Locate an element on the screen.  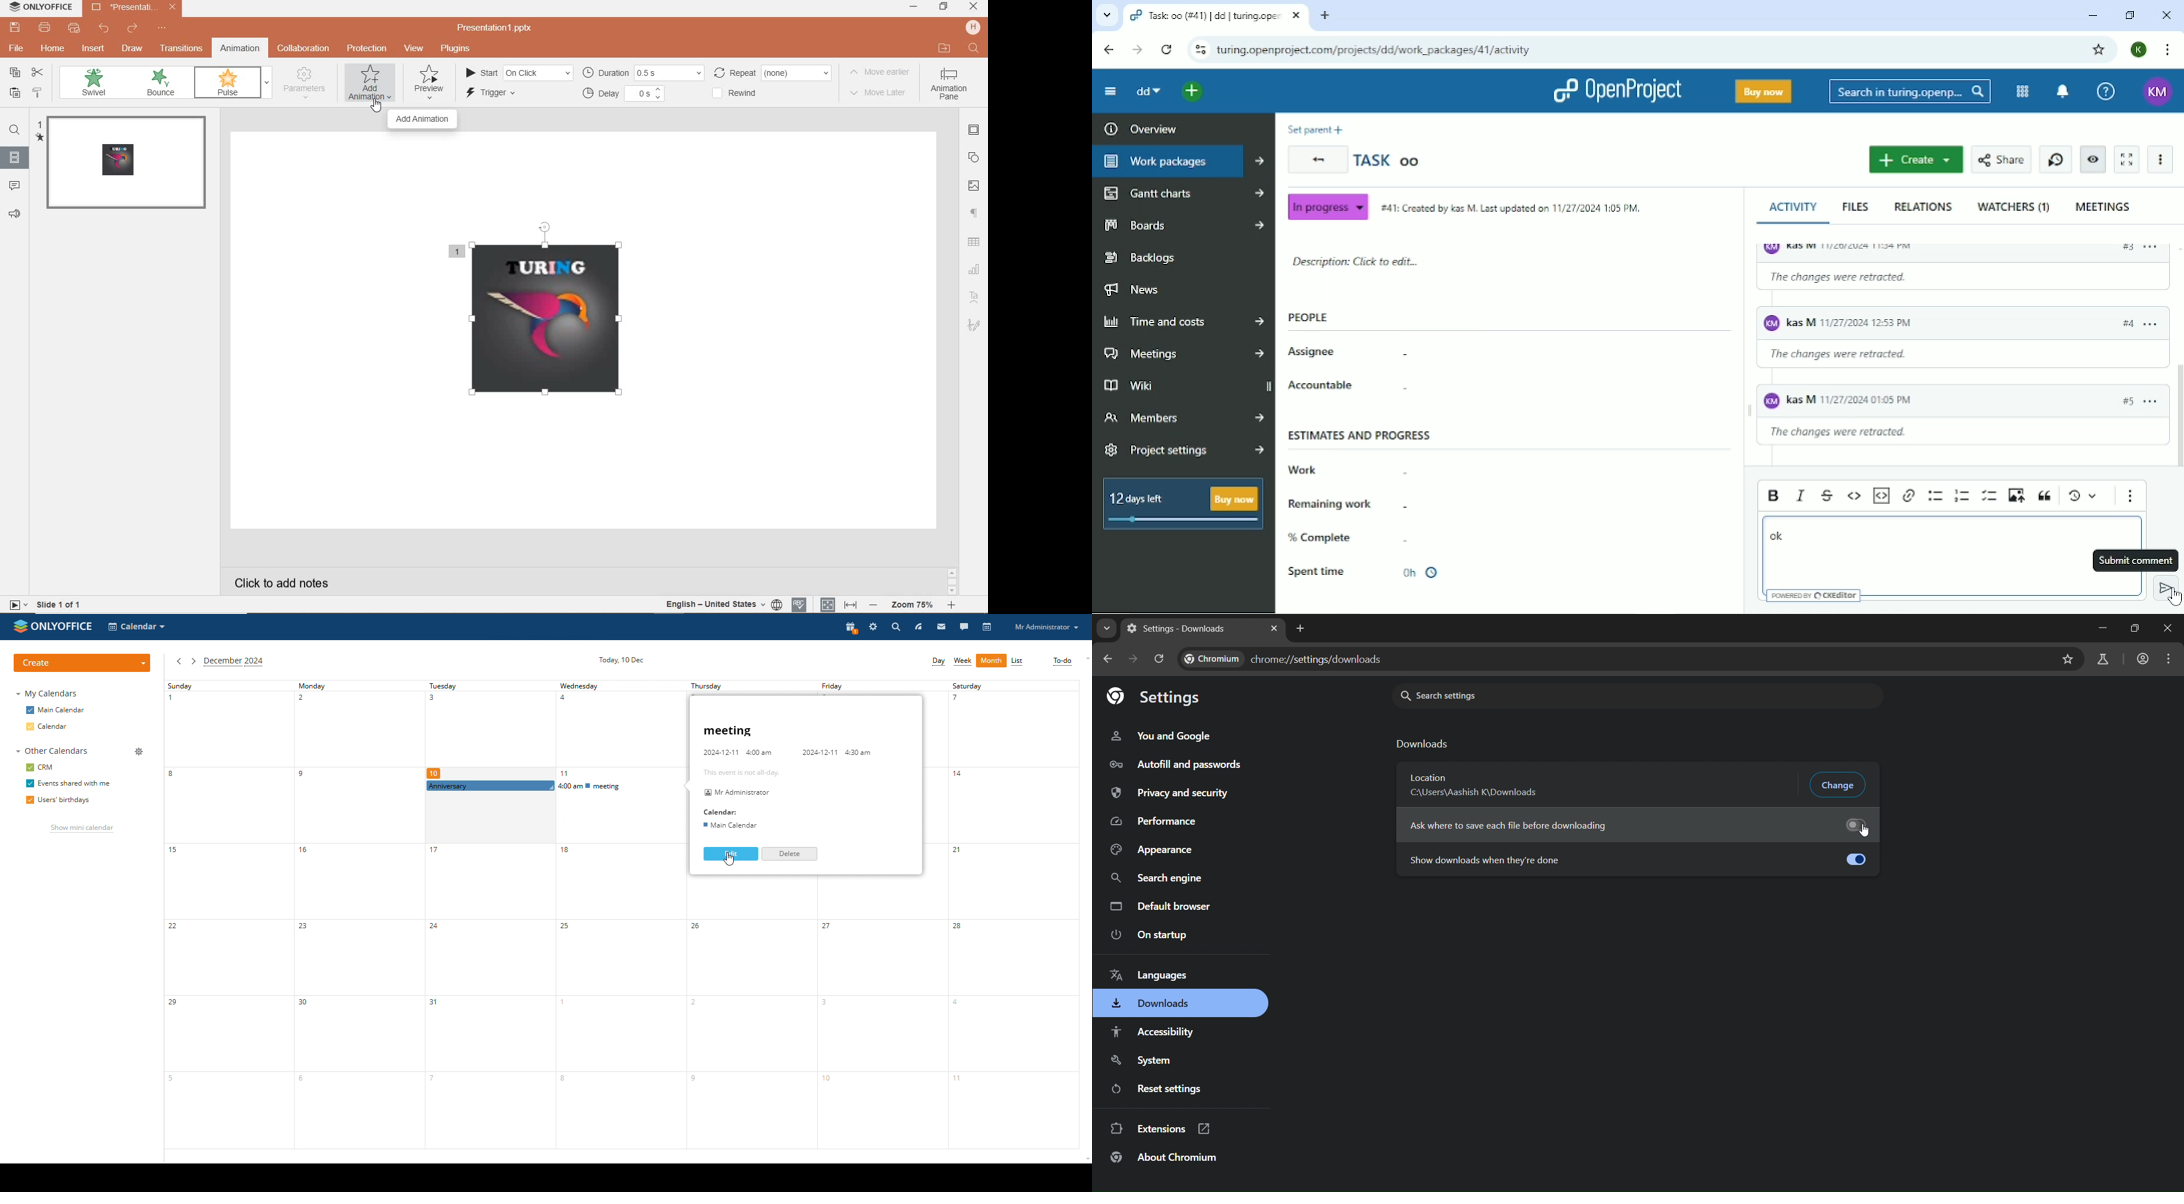
paste is located at coordinates (15, 95).